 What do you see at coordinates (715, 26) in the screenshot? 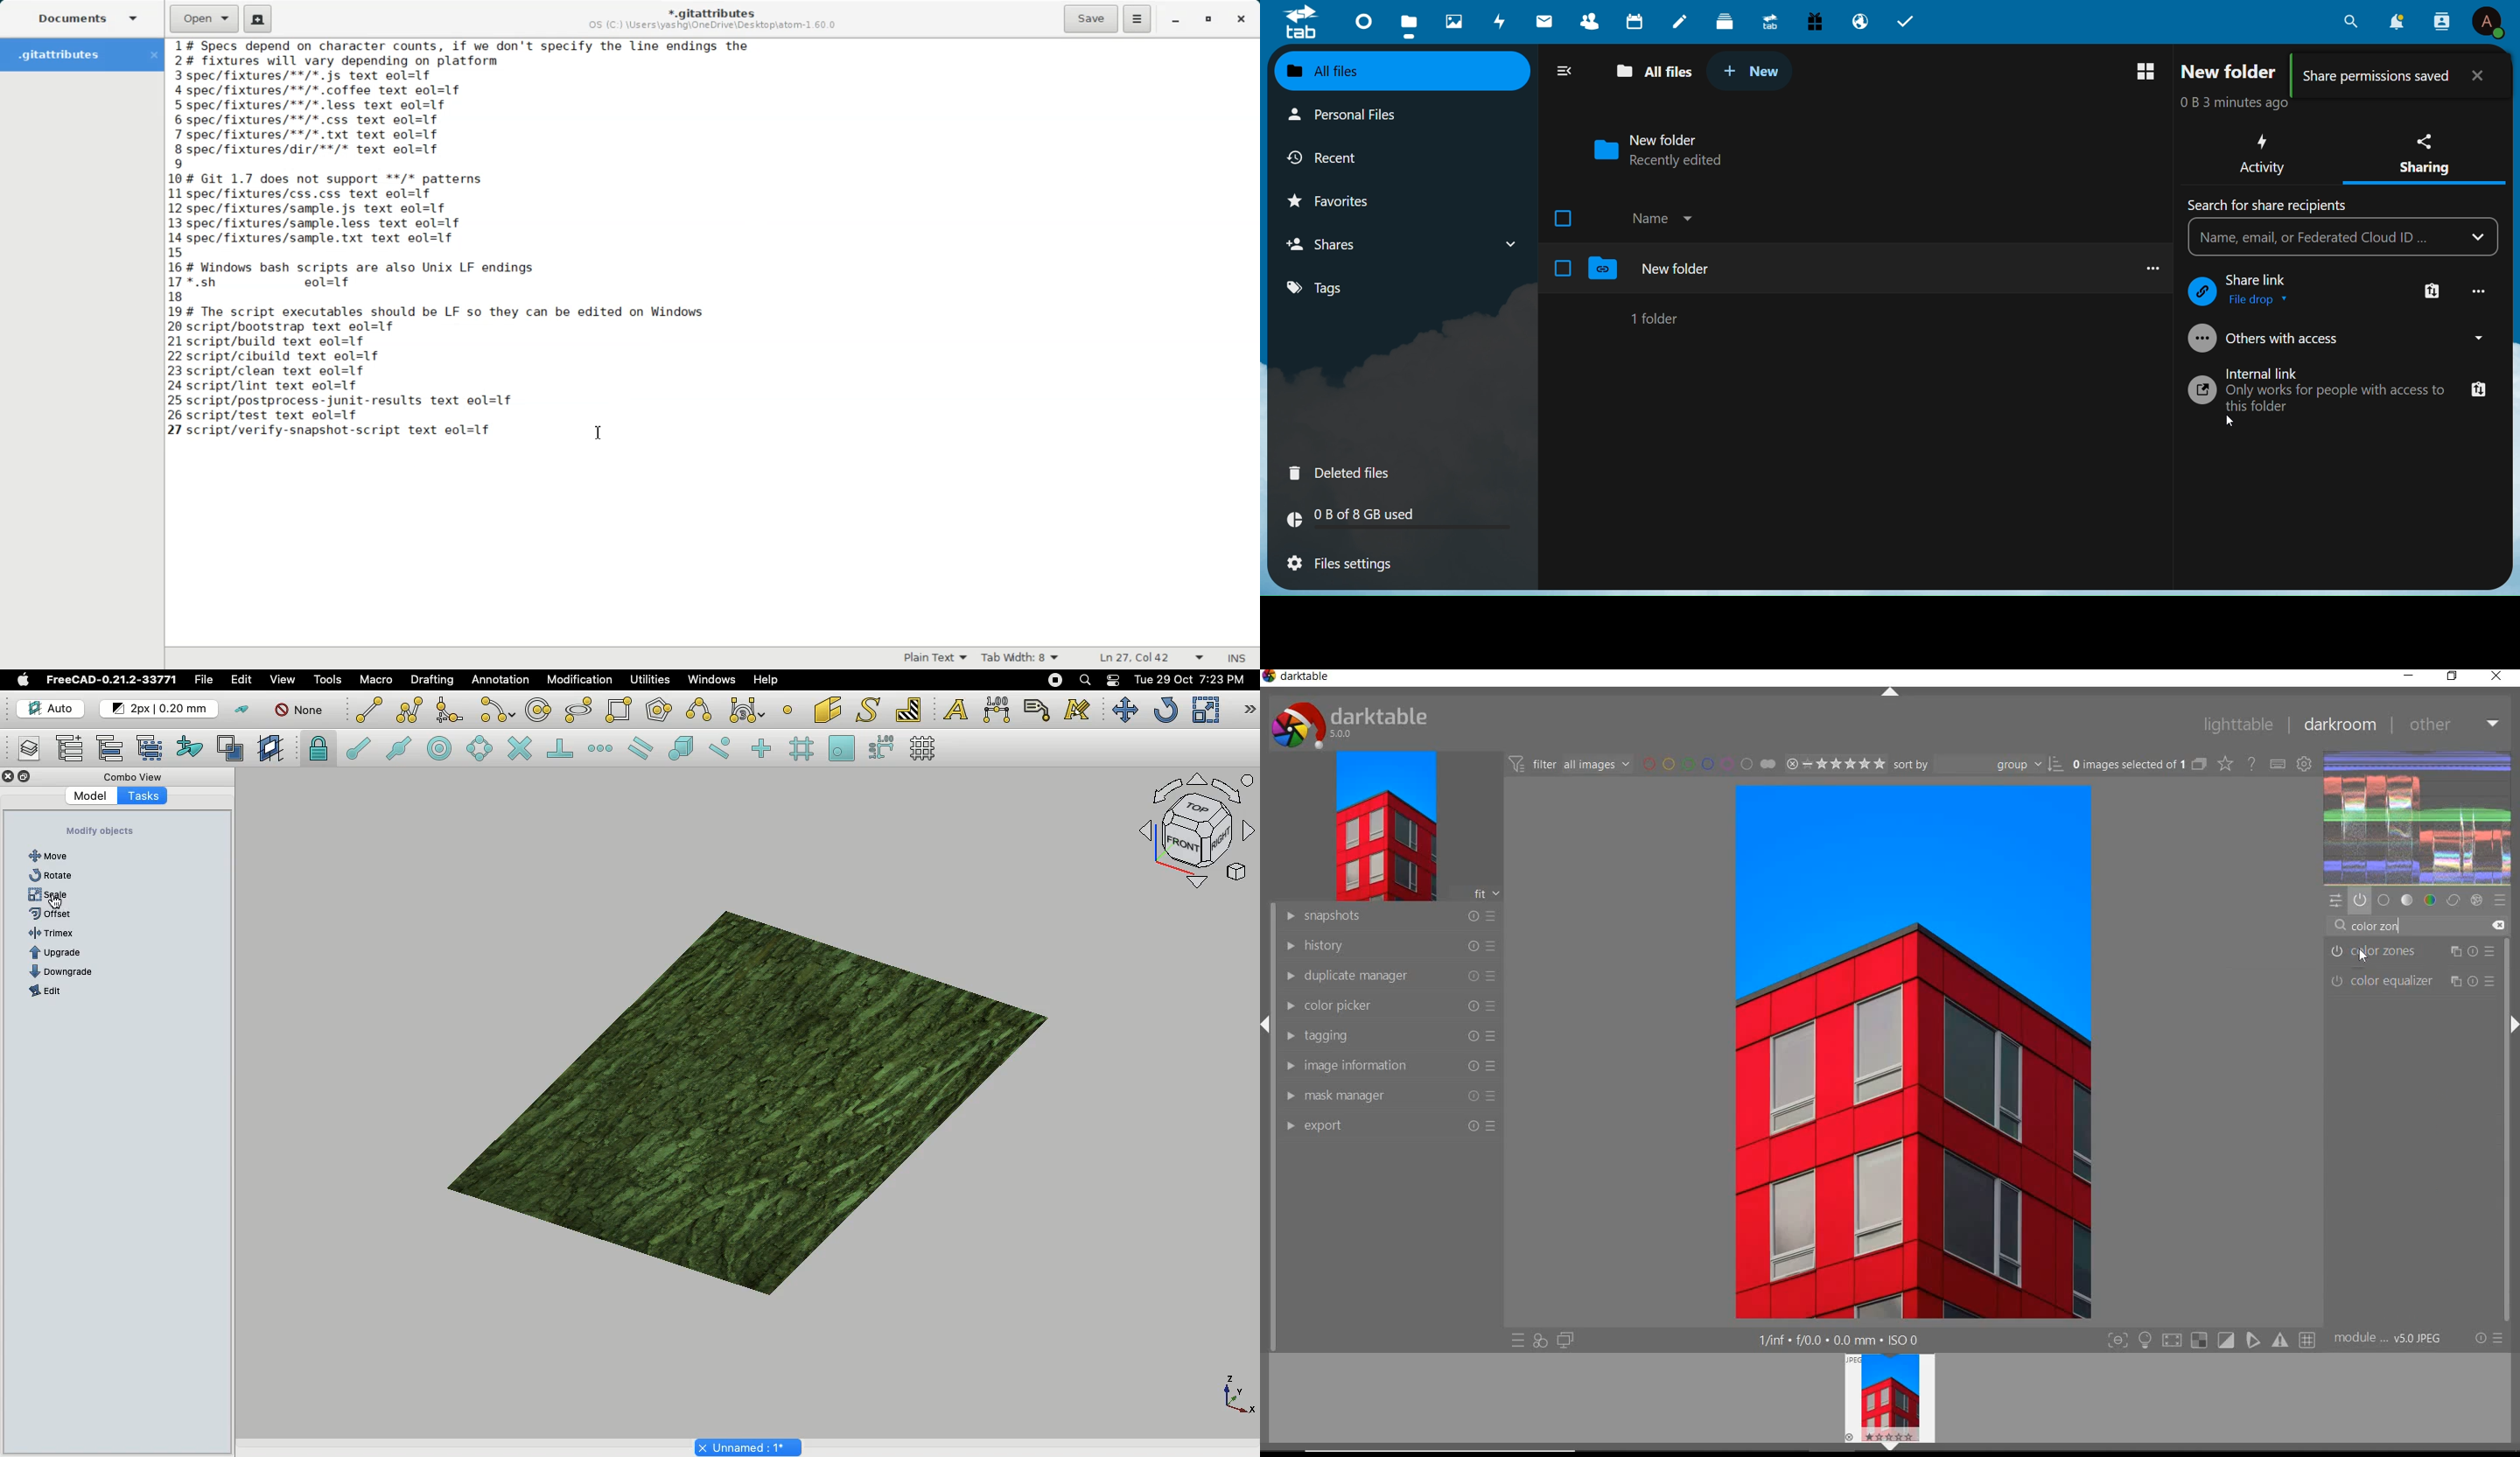
I see `OS (C:) \Users\yashg\OneDrive\Desktop\atom-1.60.0` at bounding box center [715, 26].